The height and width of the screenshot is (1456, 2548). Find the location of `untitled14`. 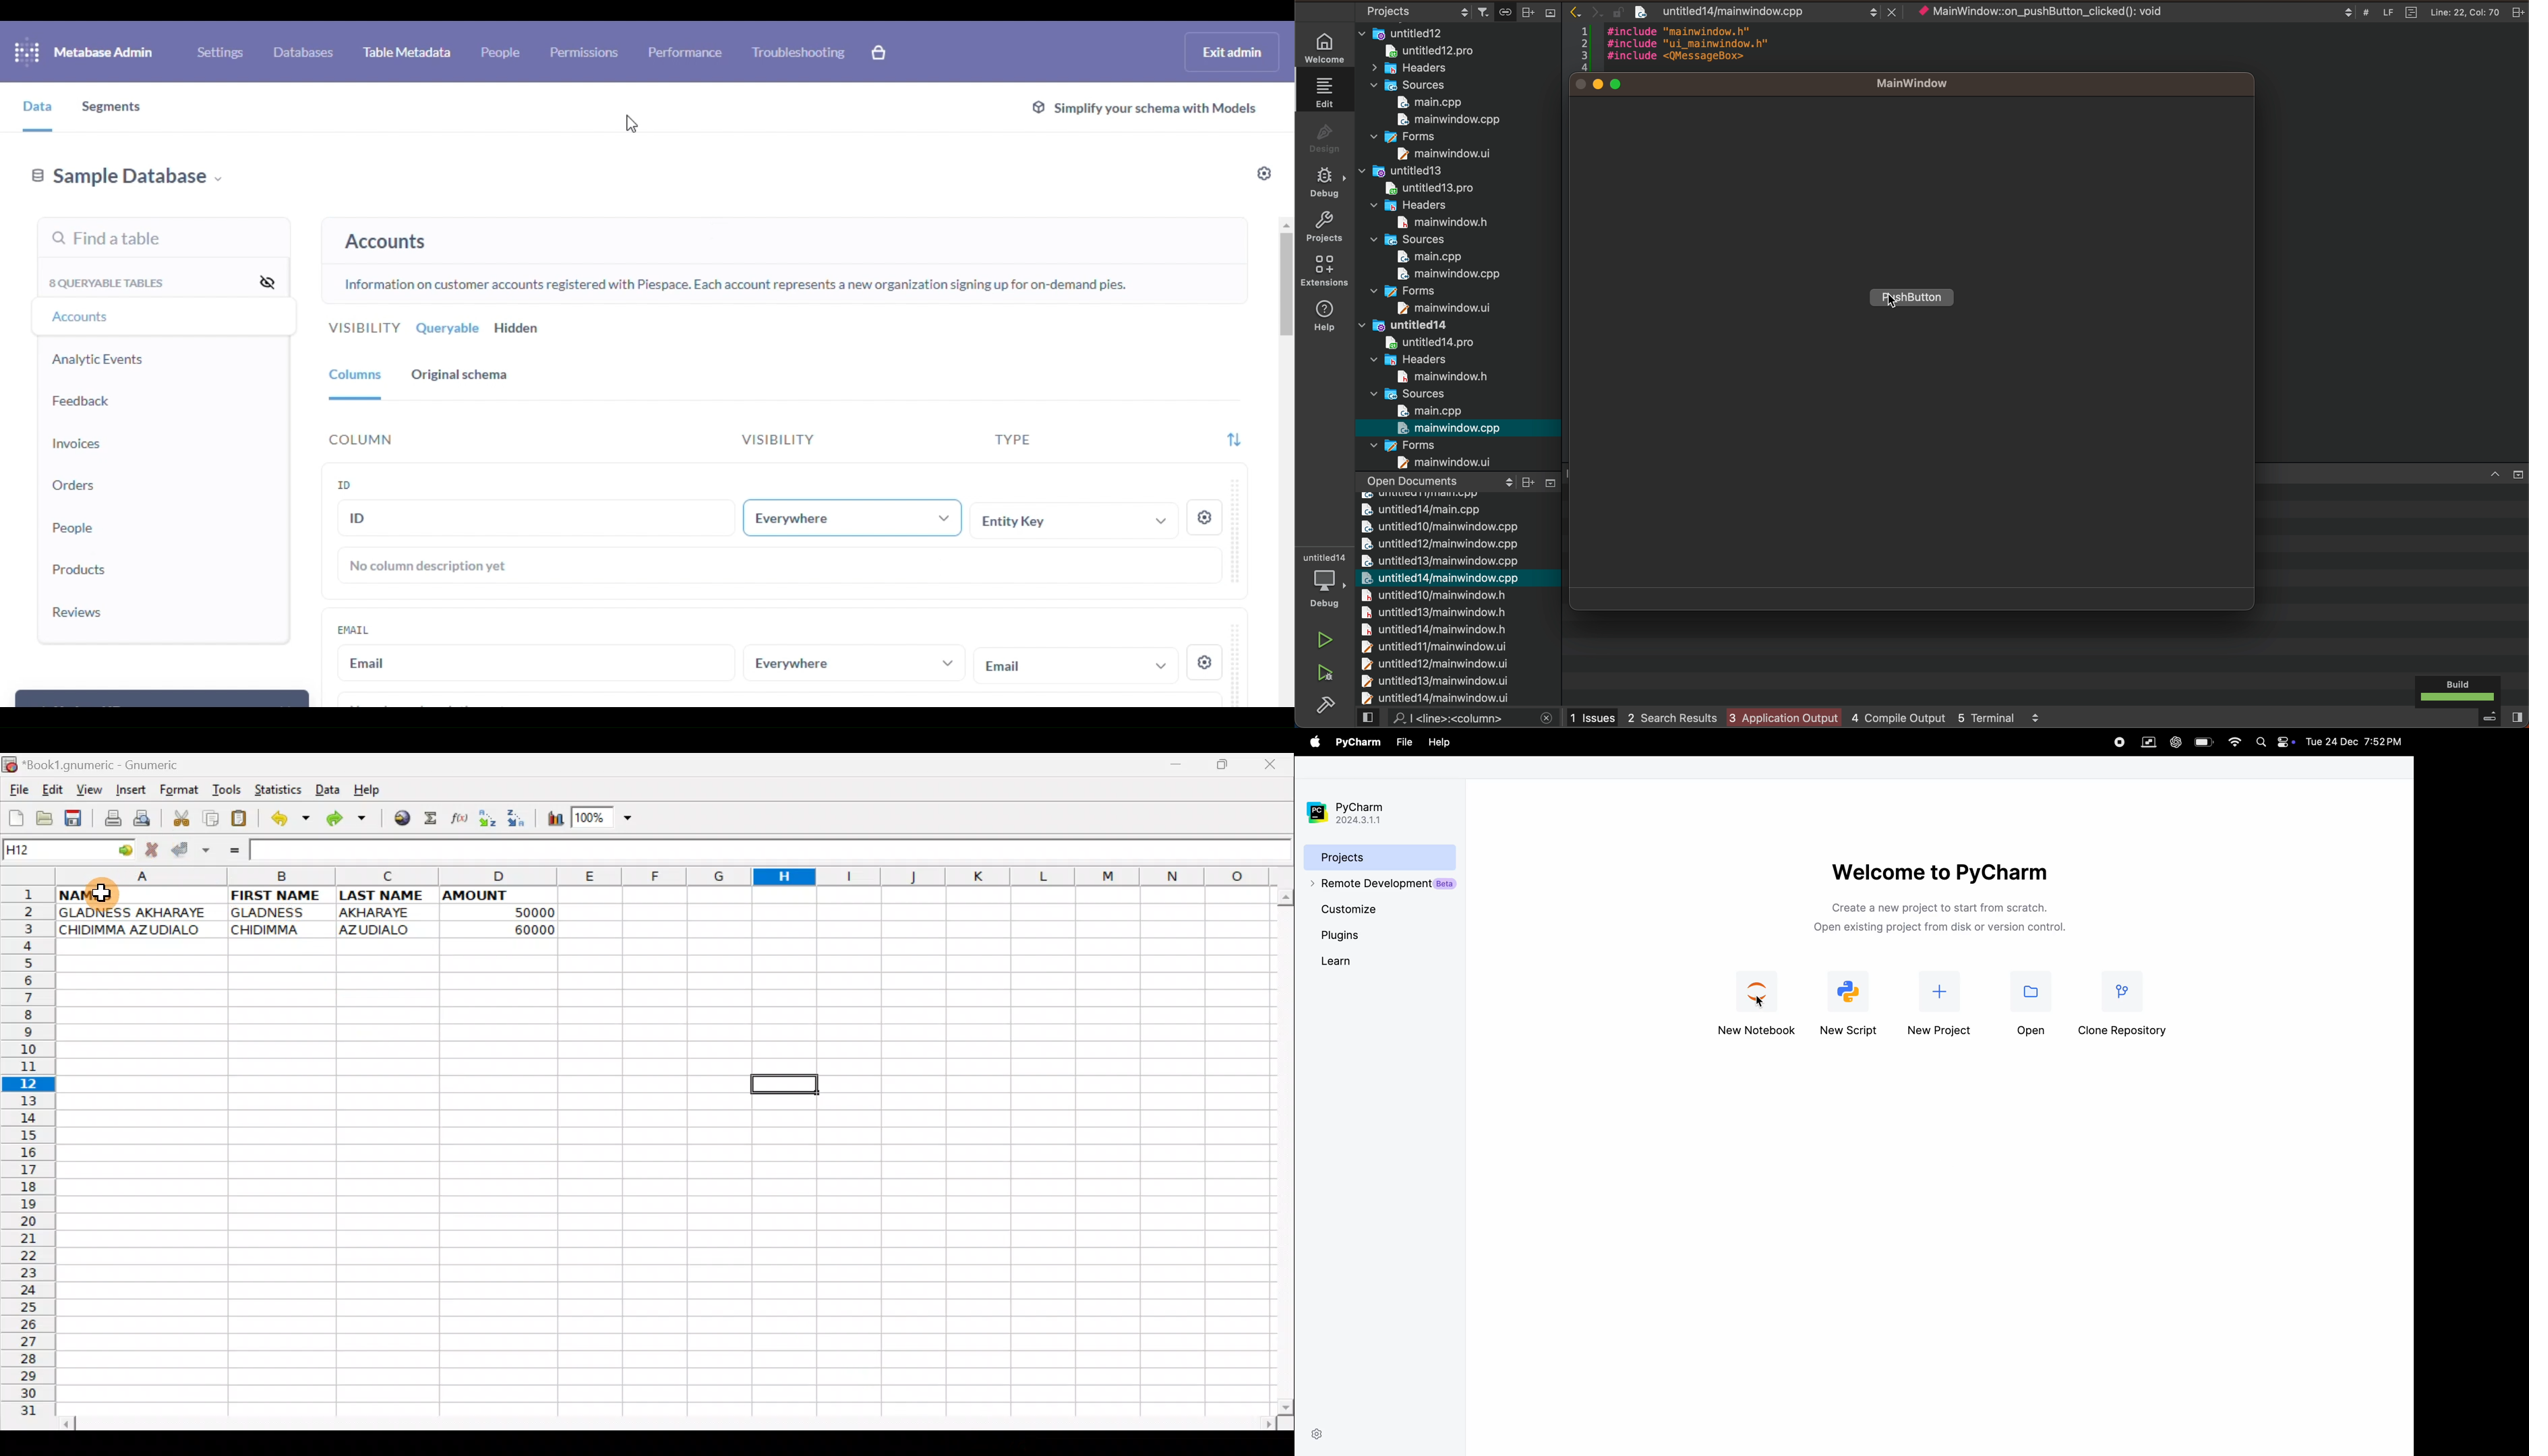

untitled14 is located at coordinates (1423, 325).